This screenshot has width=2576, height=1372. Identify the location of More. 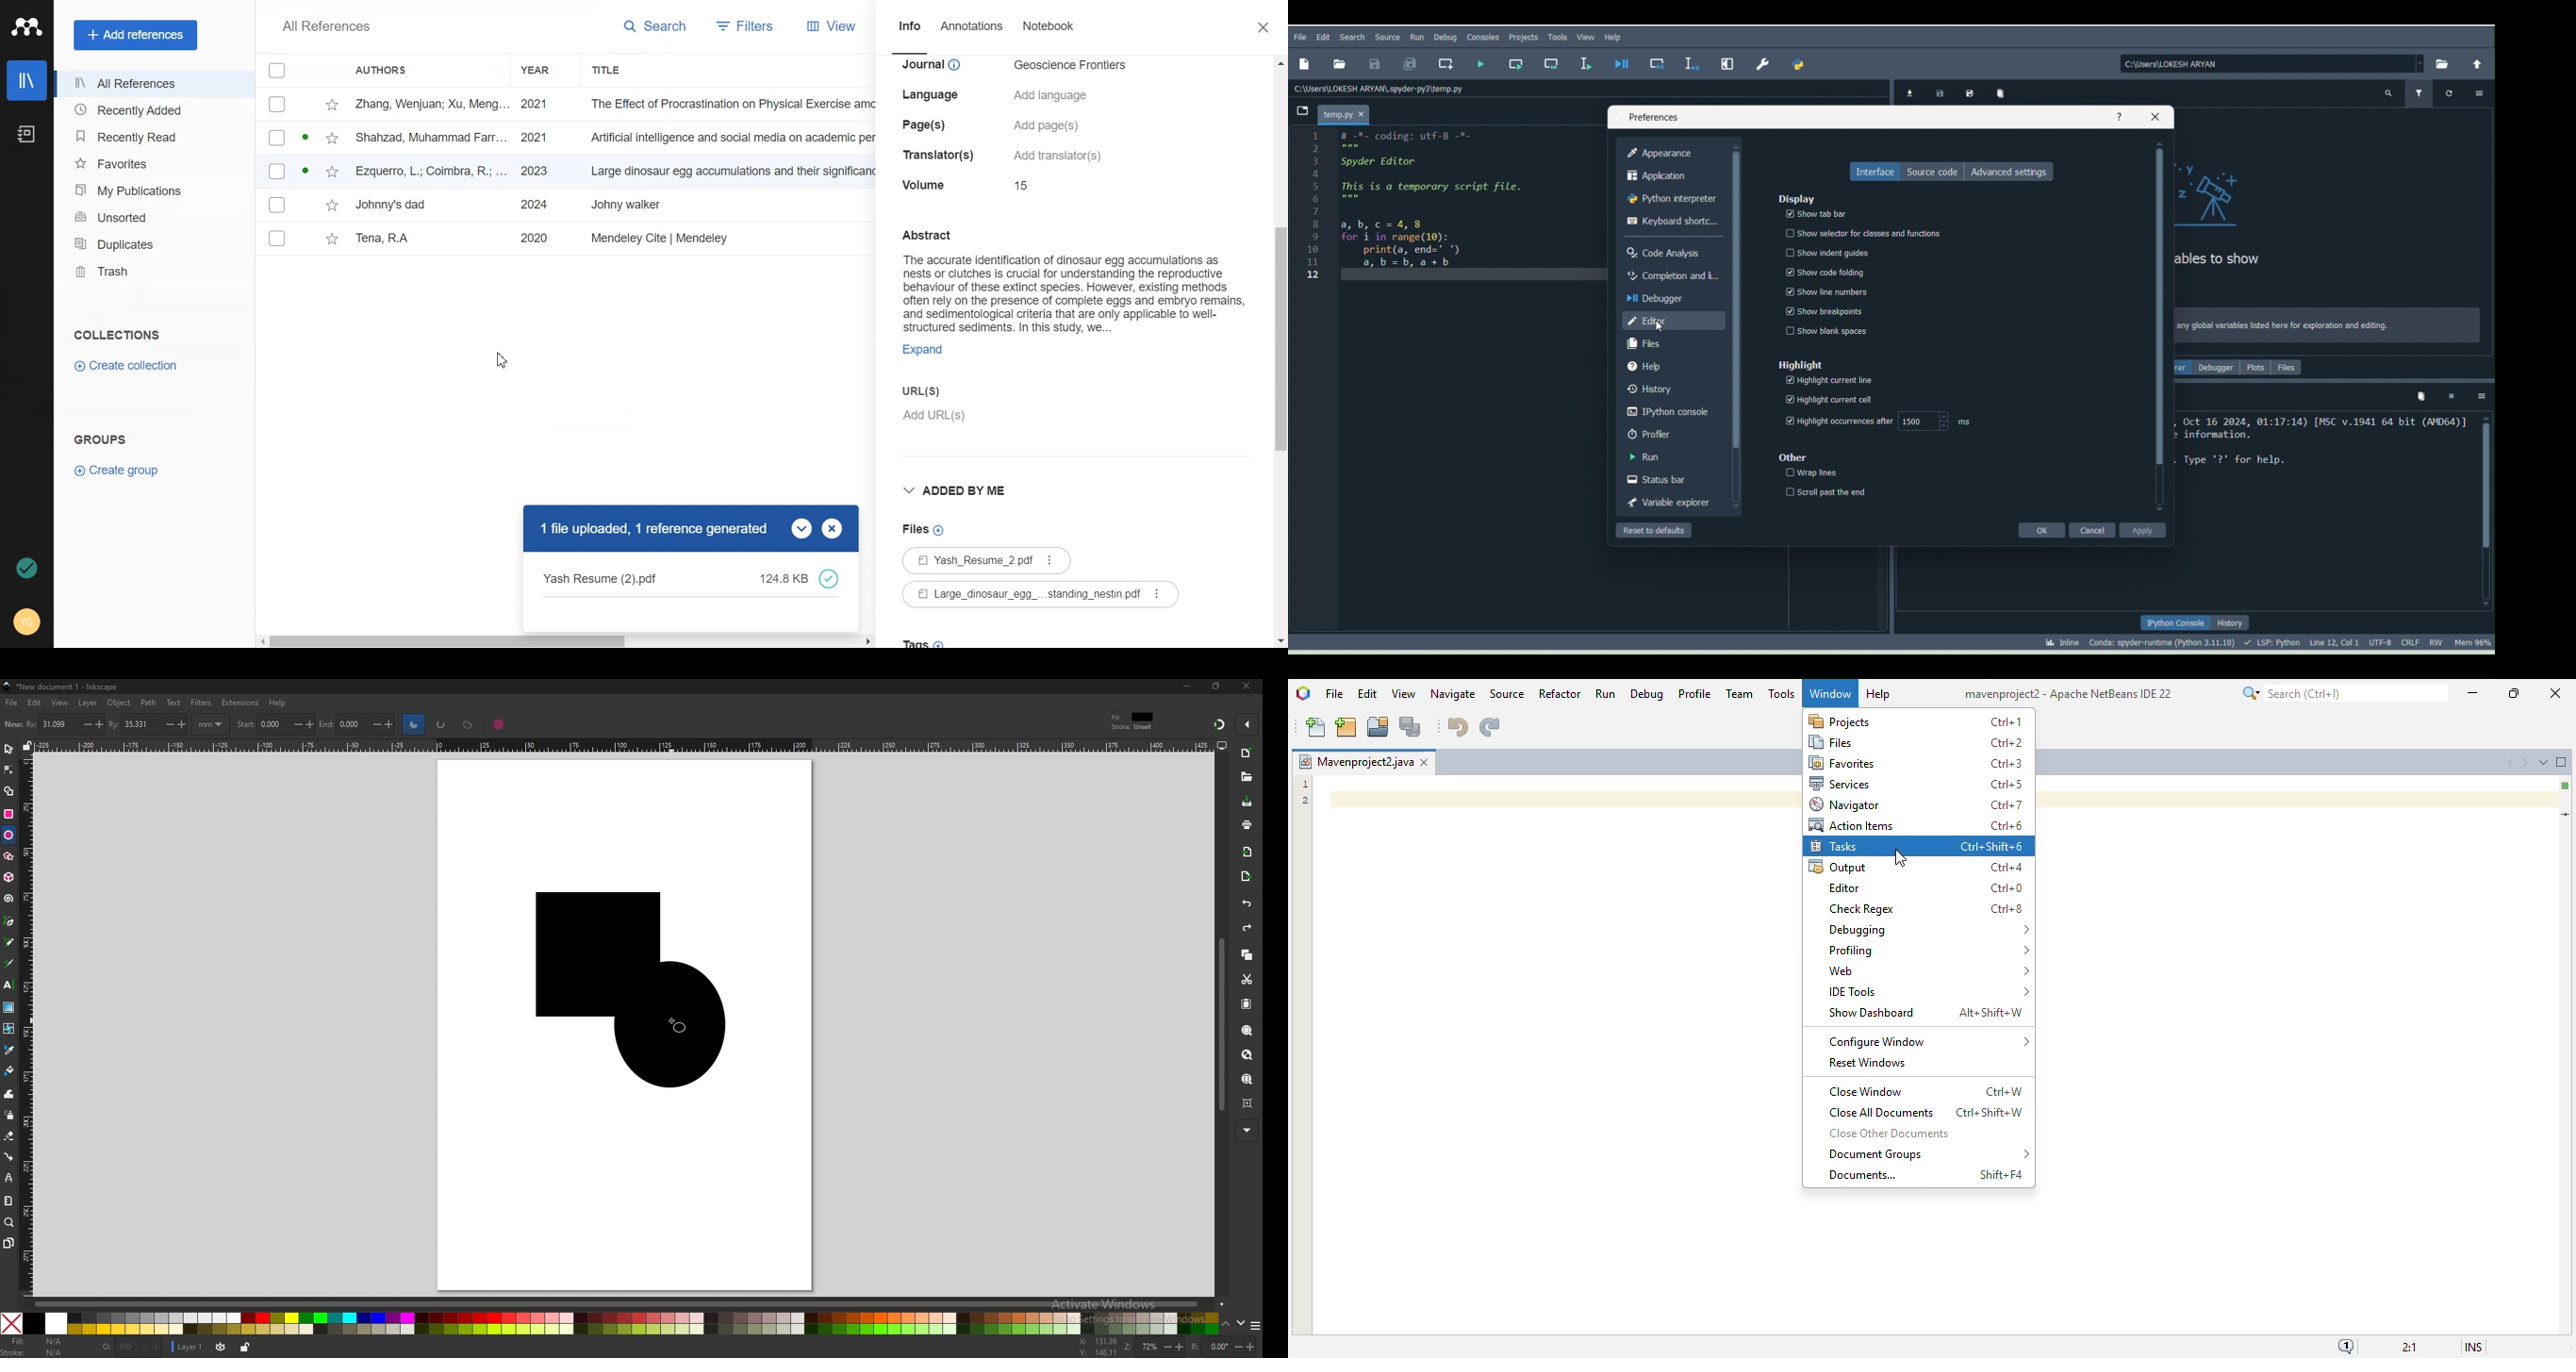
(1159, 594).